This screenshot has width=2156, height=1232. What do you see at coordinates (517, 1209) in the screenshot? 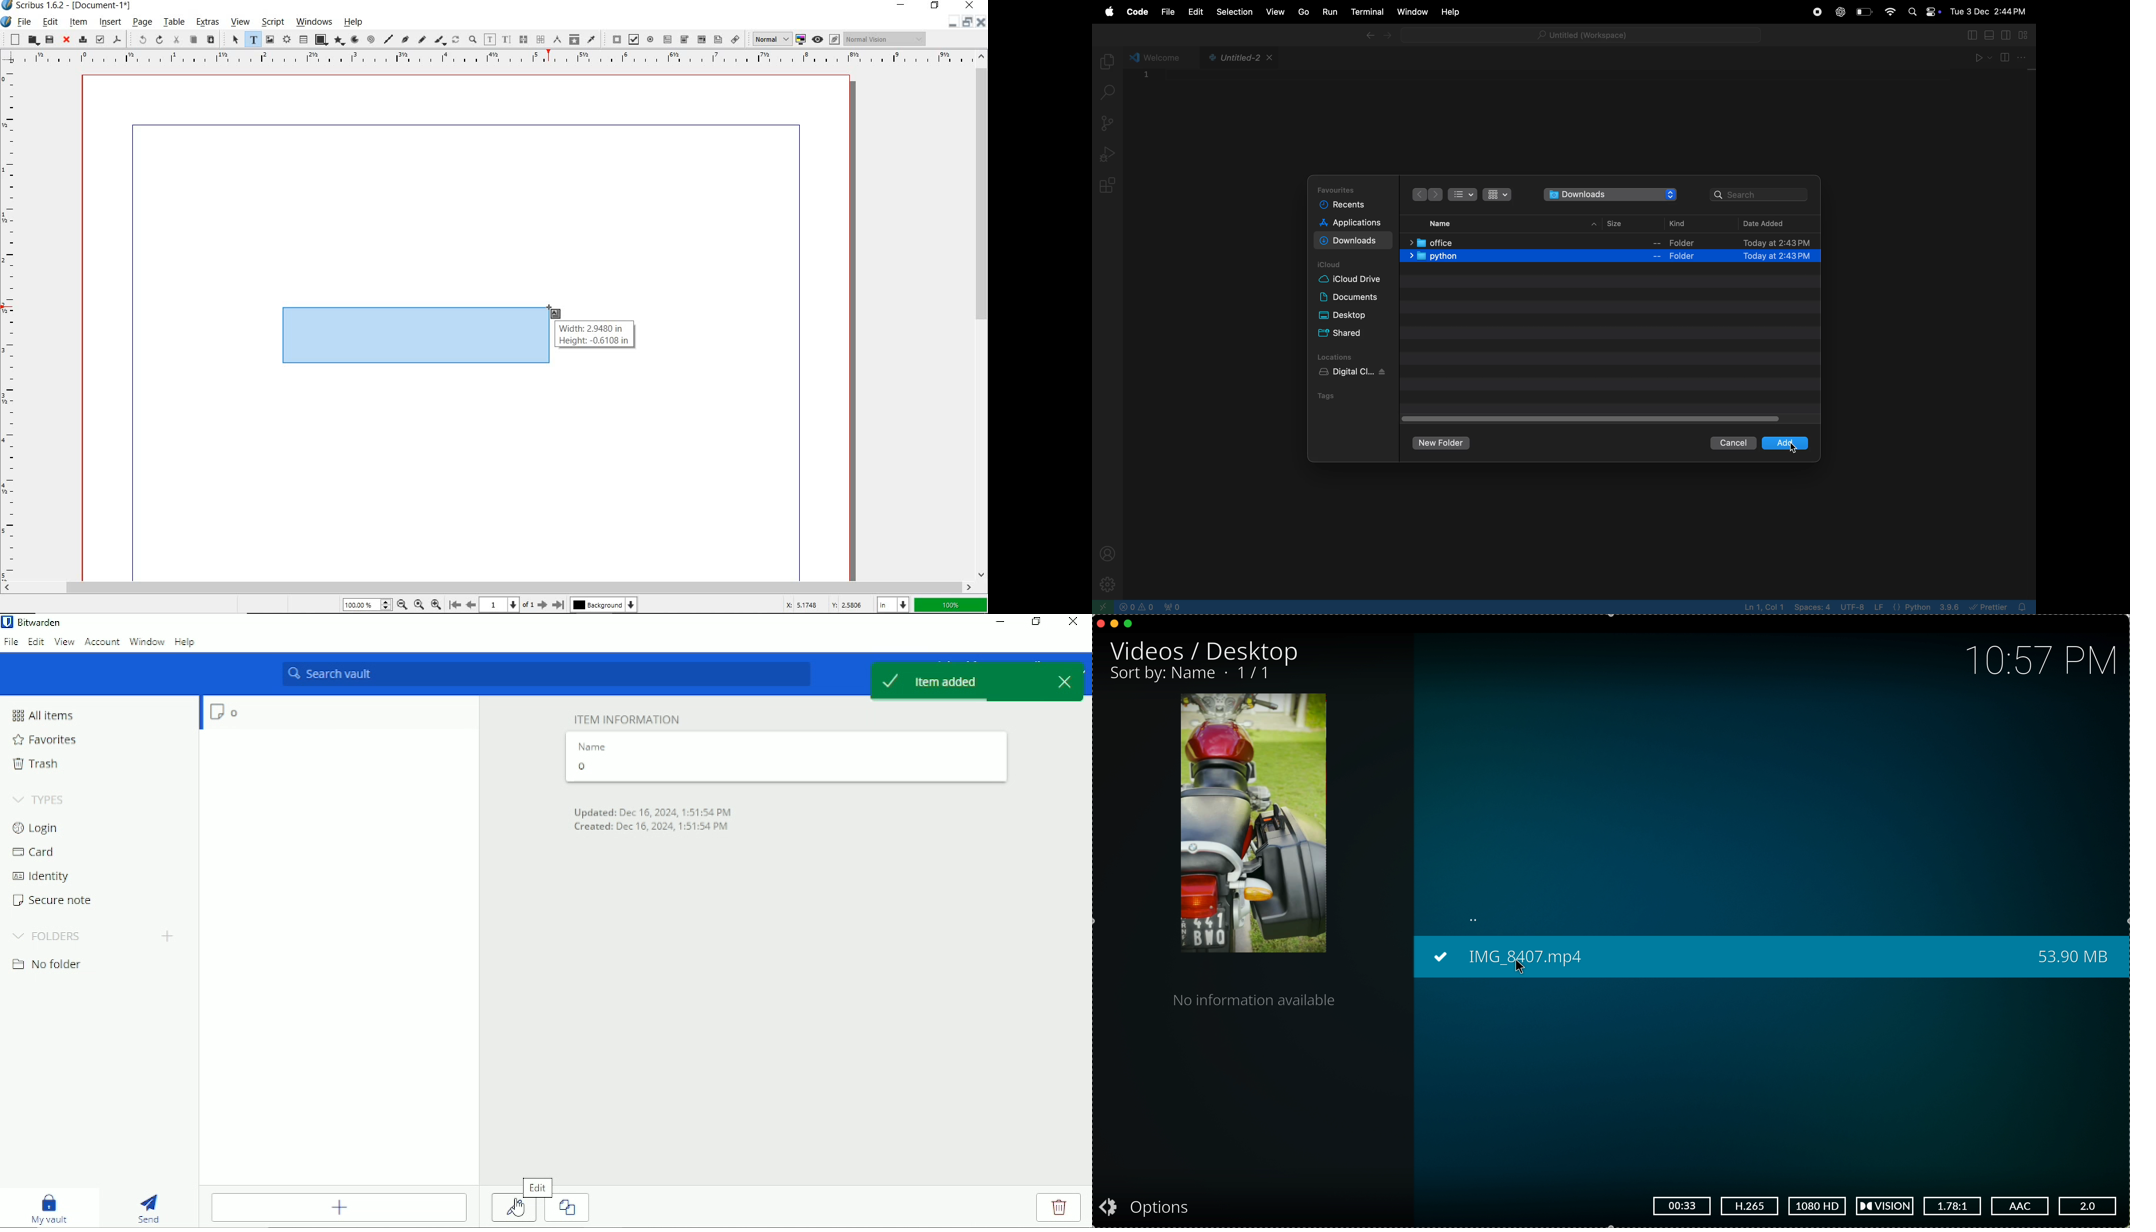
I see `Cursor` at bounding box center [517, 1209].